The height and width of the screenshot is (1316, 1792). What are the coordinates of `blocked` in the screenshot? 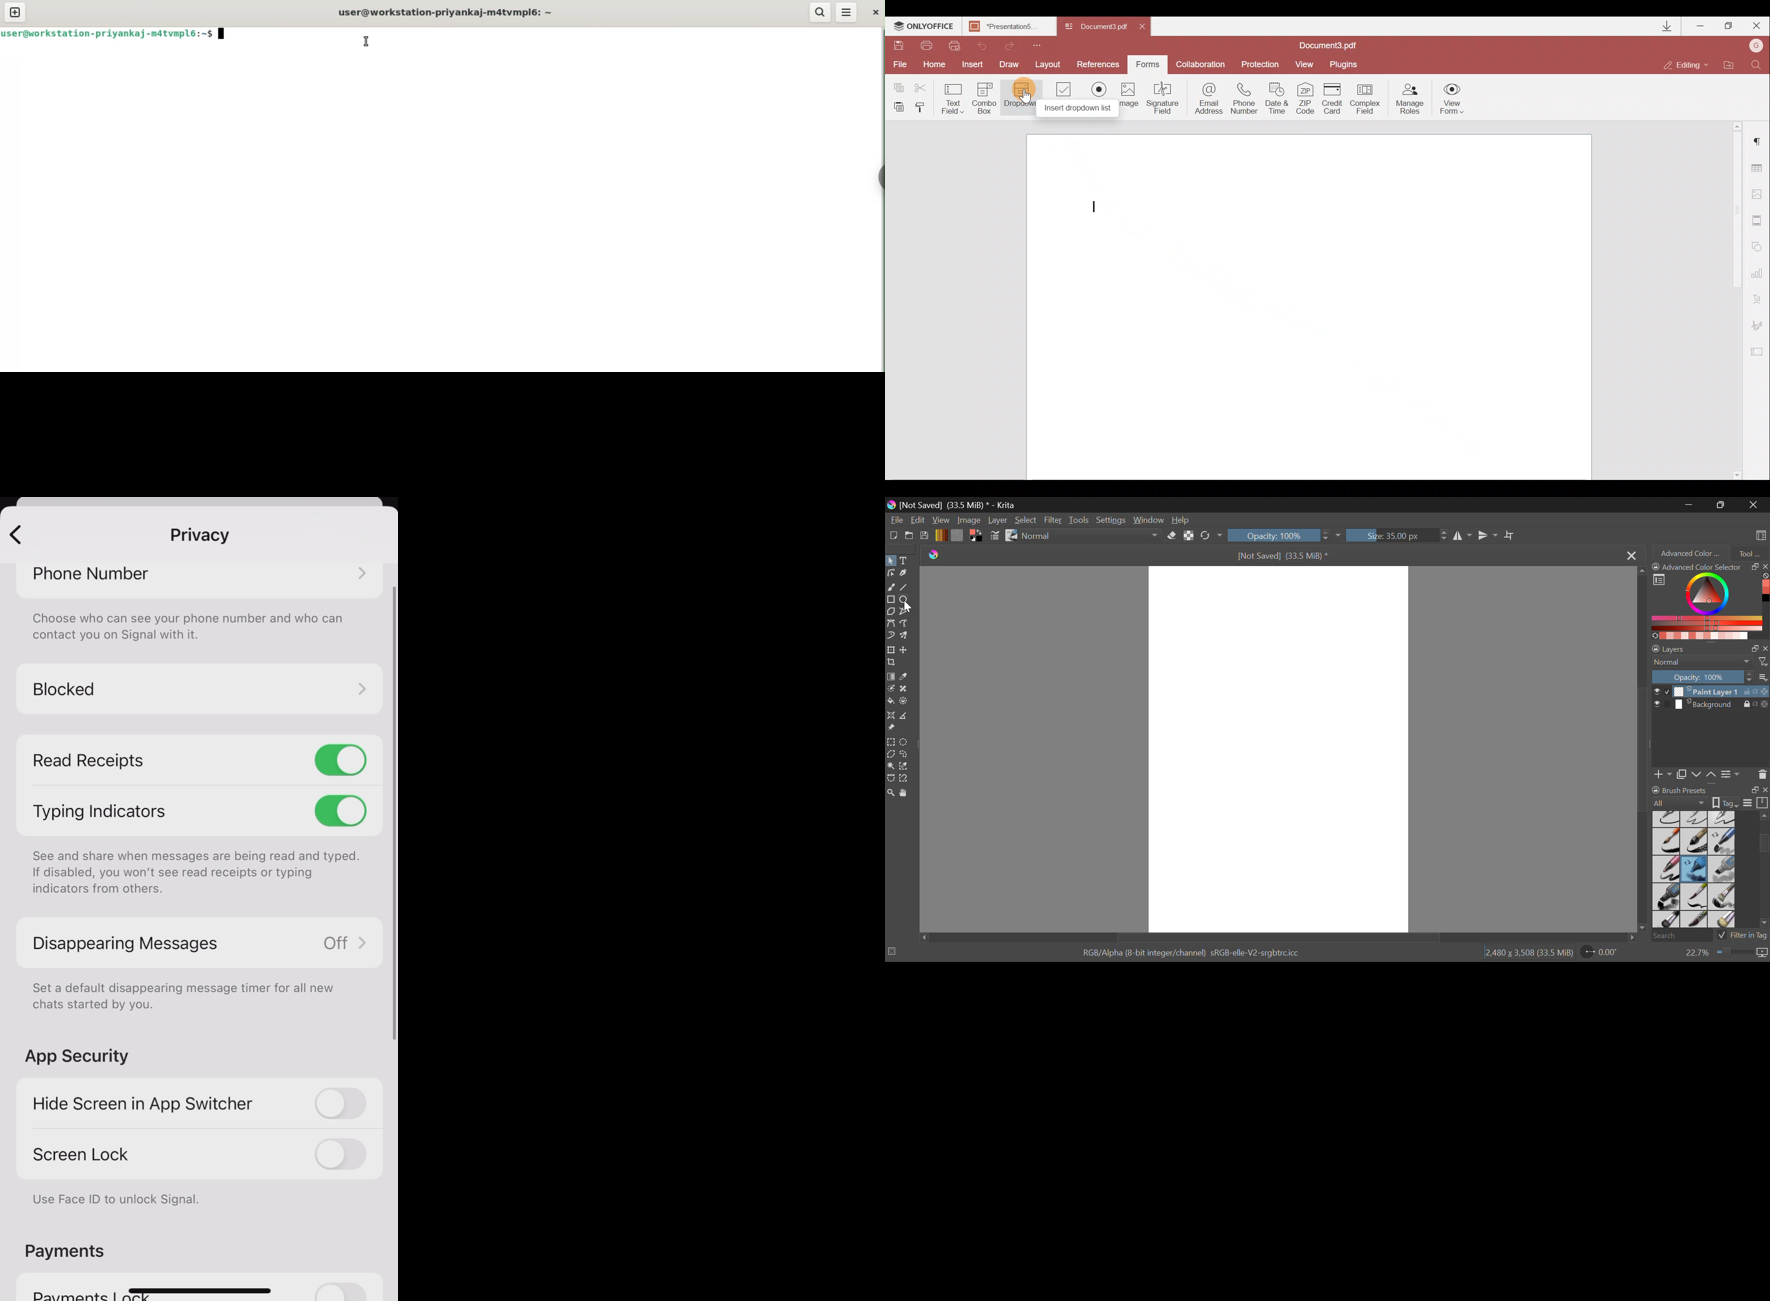 It's located at (201, 689).